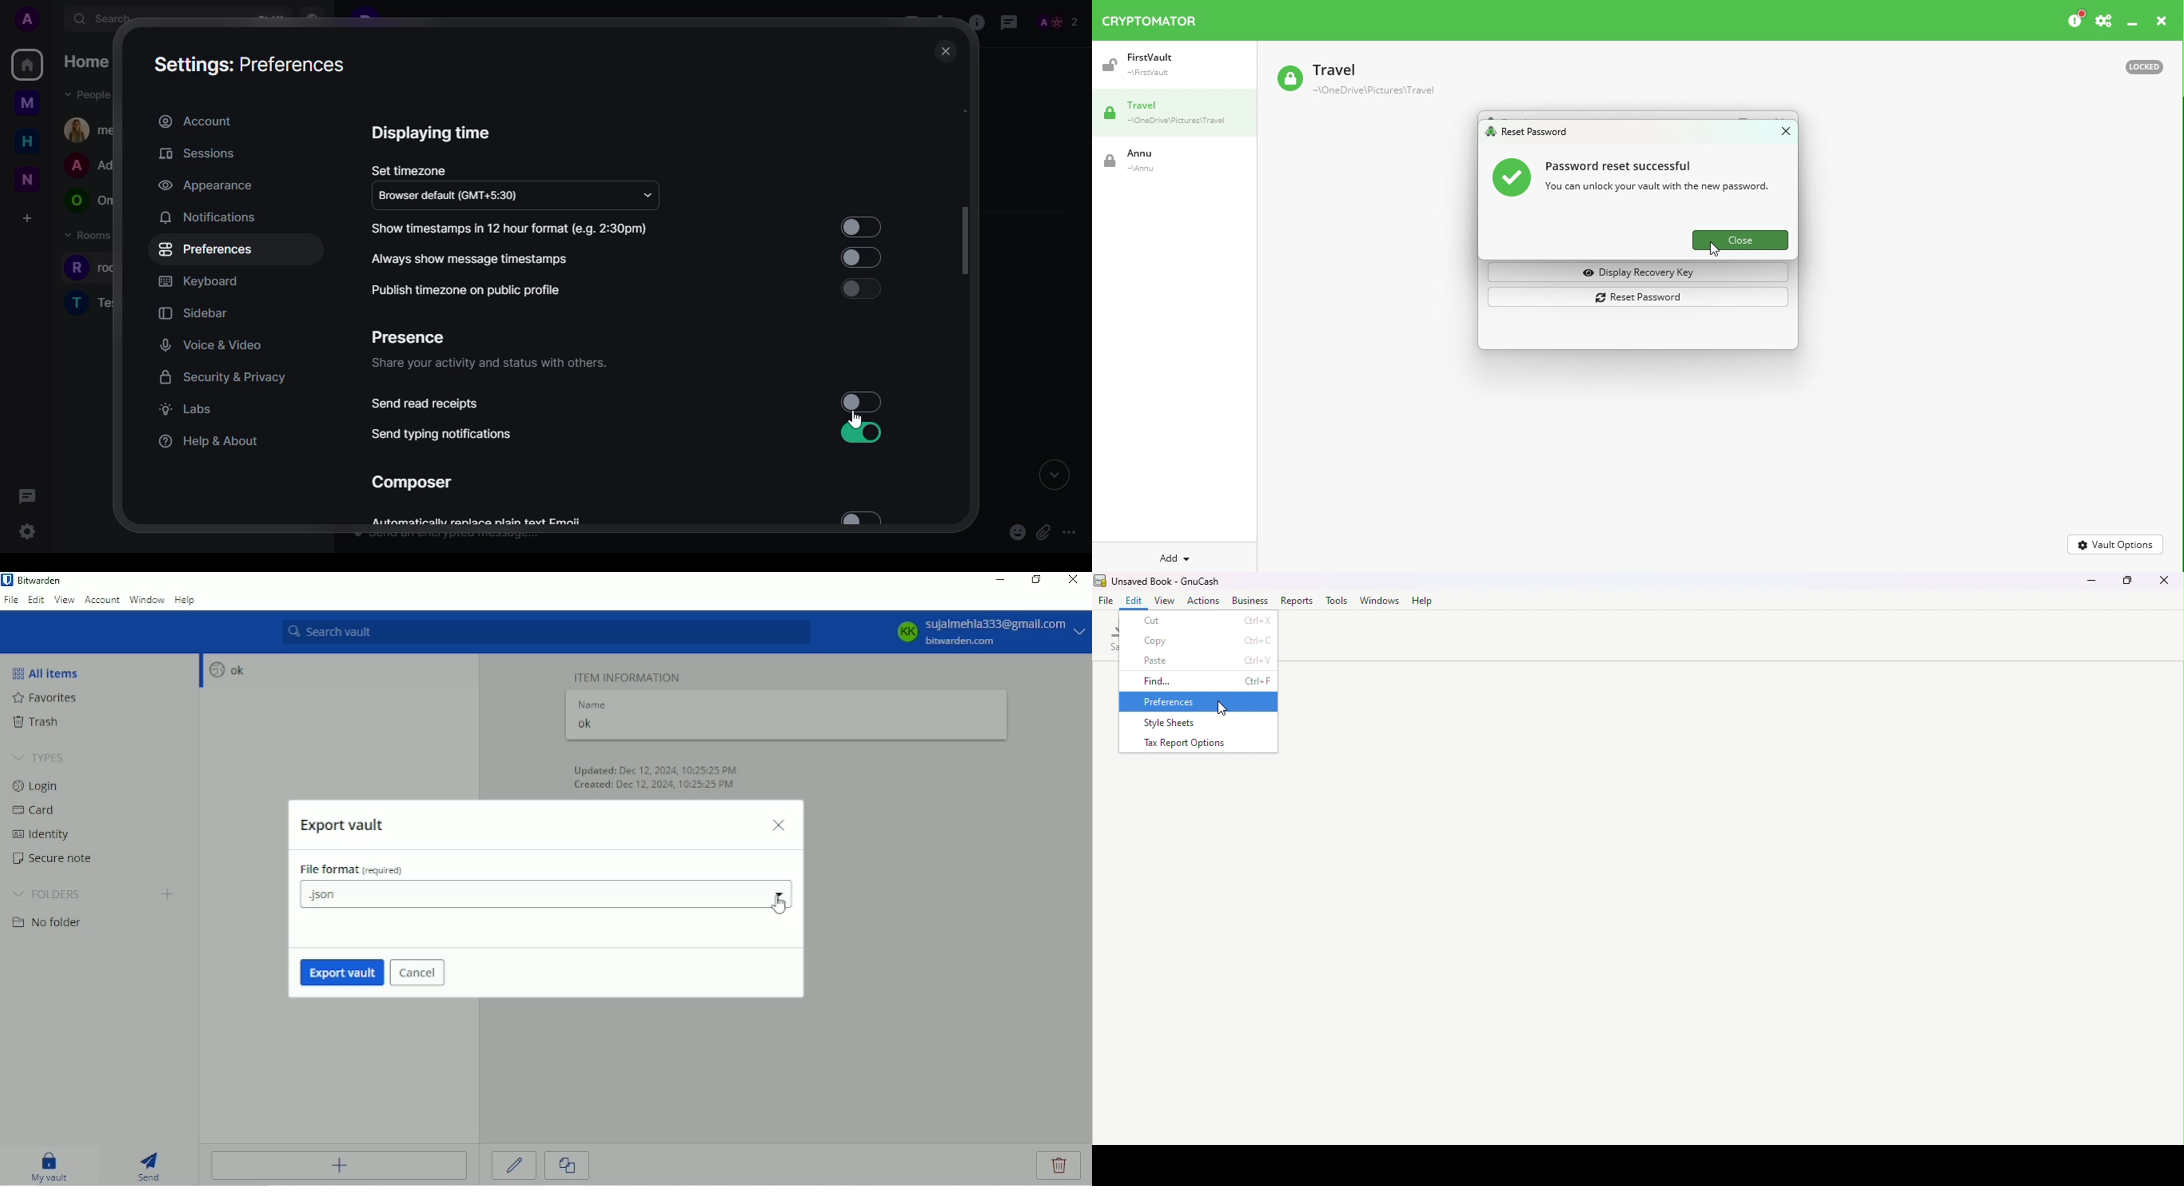 The height and width of the screenshot is (1204, 2184). I want to click on Login, so click(36, 786).